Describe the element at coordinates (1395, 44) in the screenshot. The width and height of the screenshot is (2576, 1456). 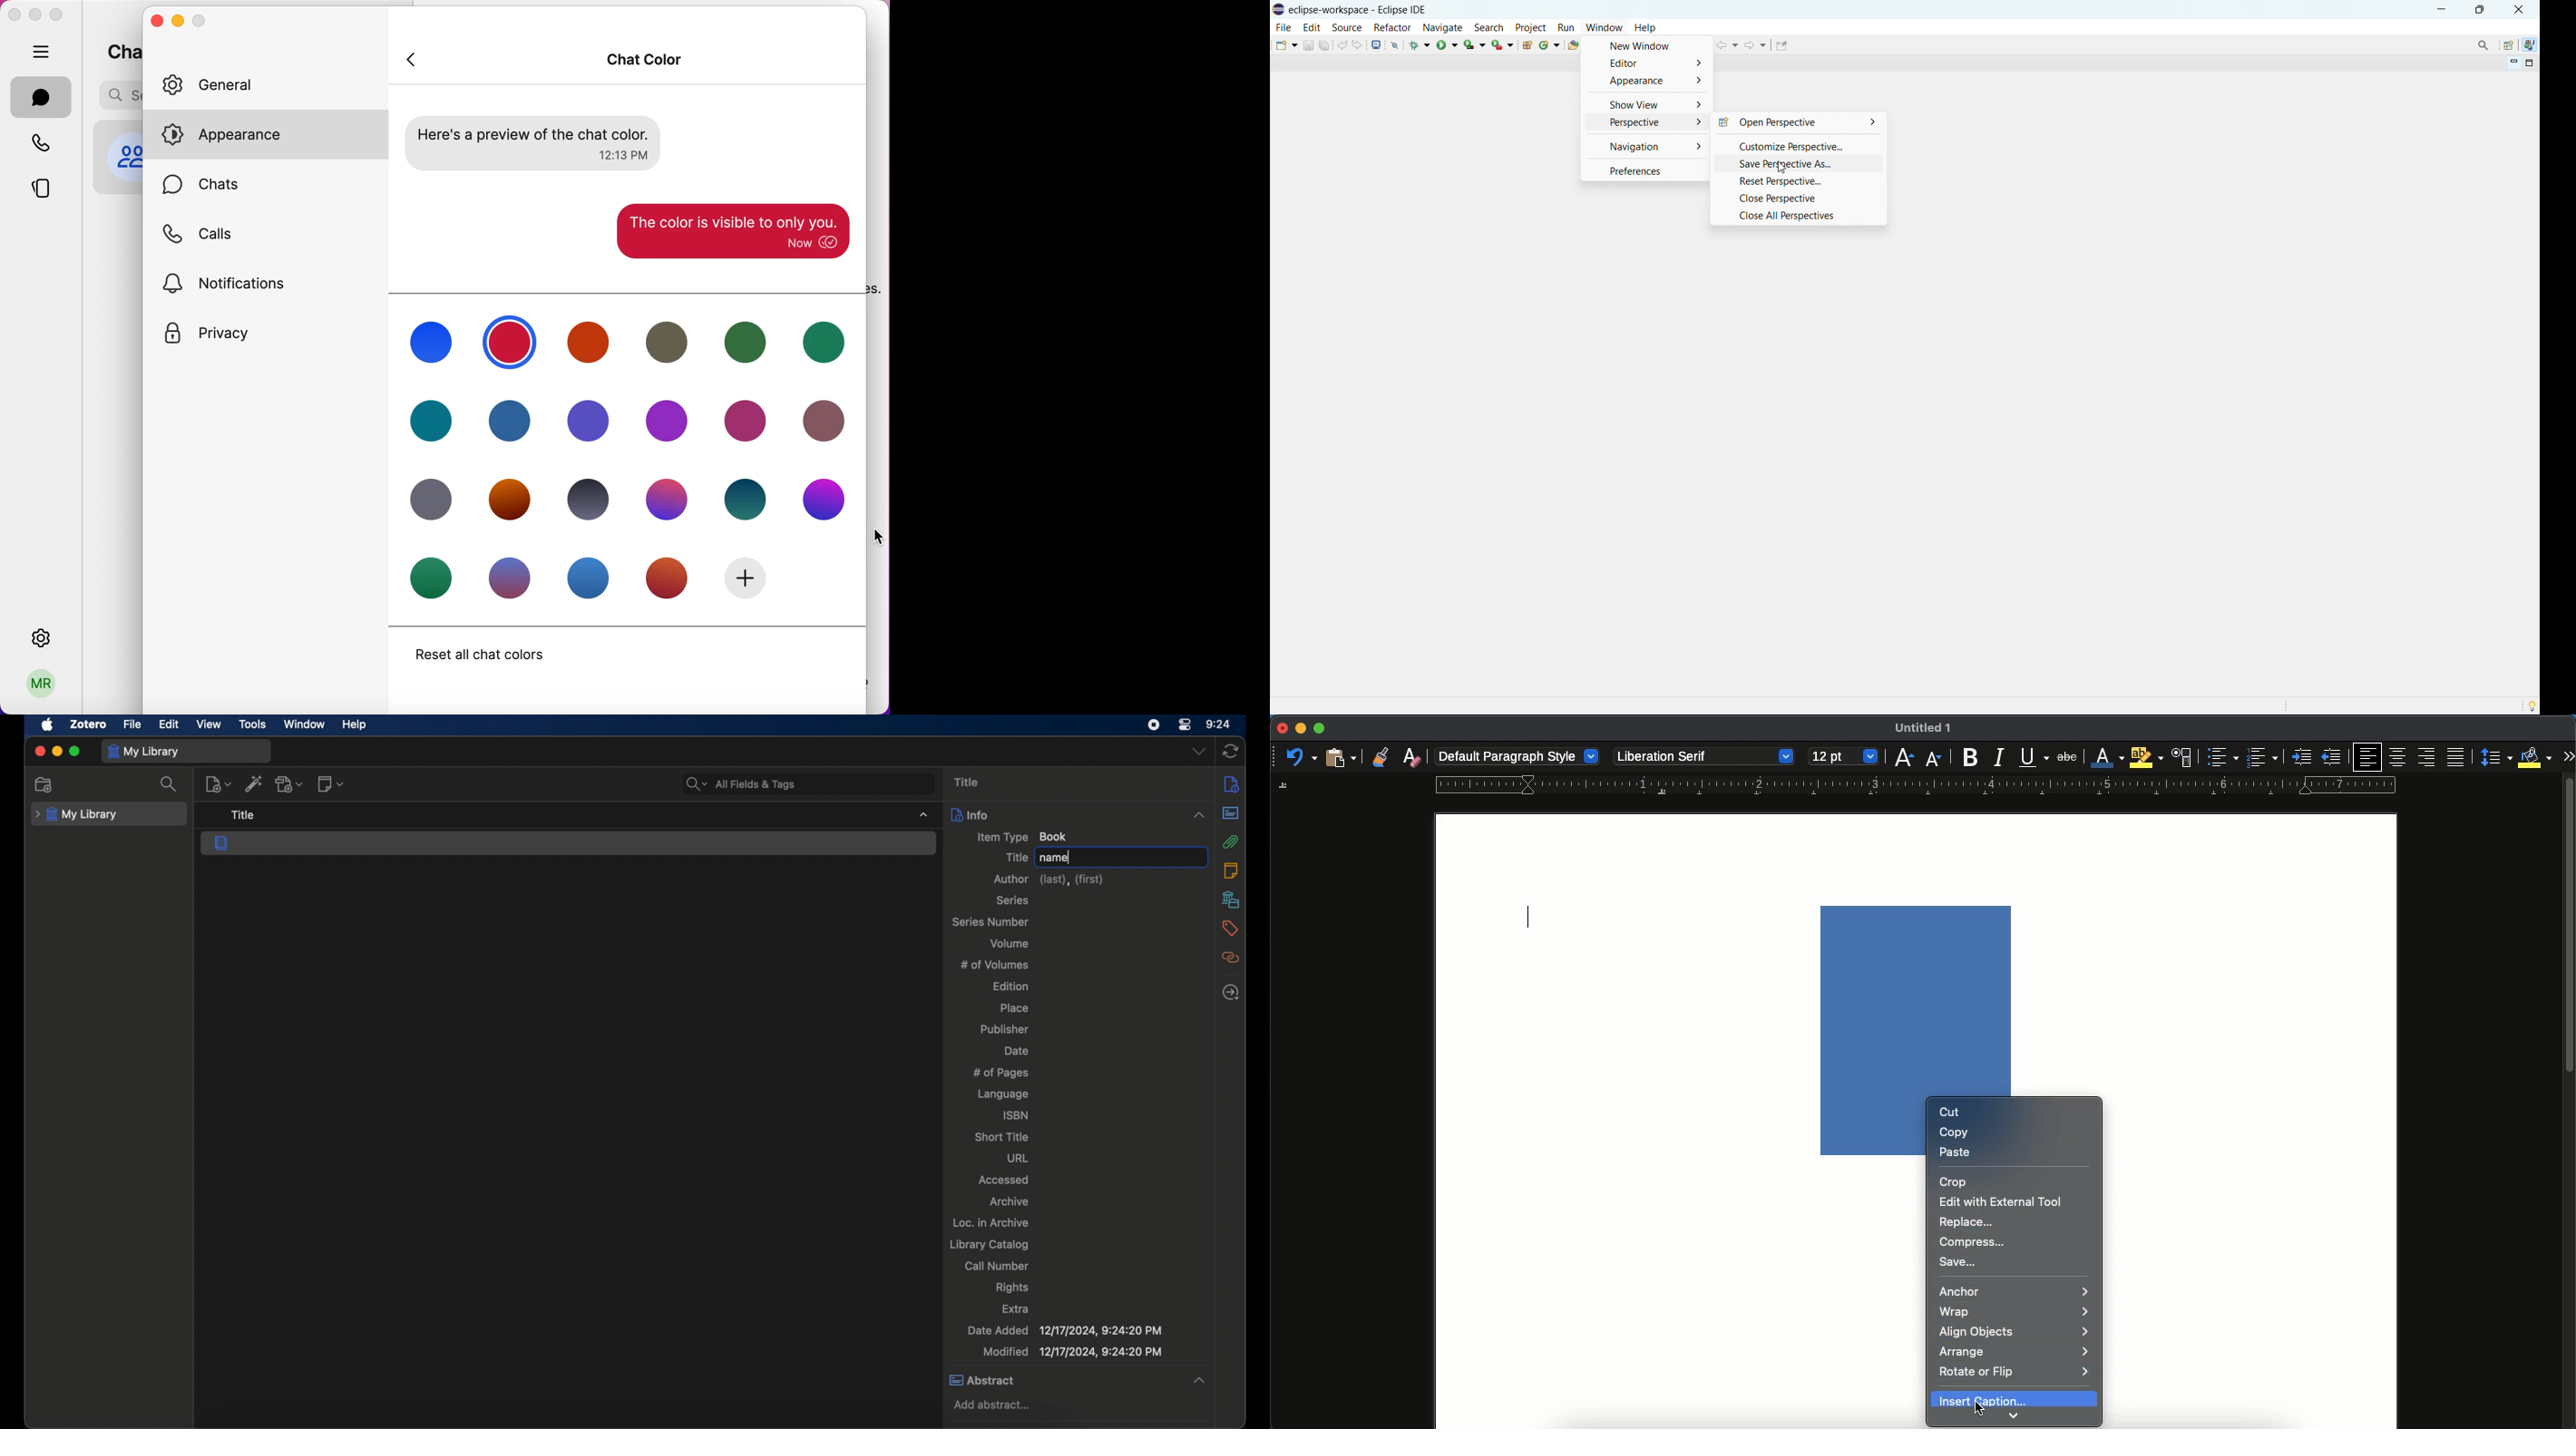
I see `skip all breakopoints` at that location.